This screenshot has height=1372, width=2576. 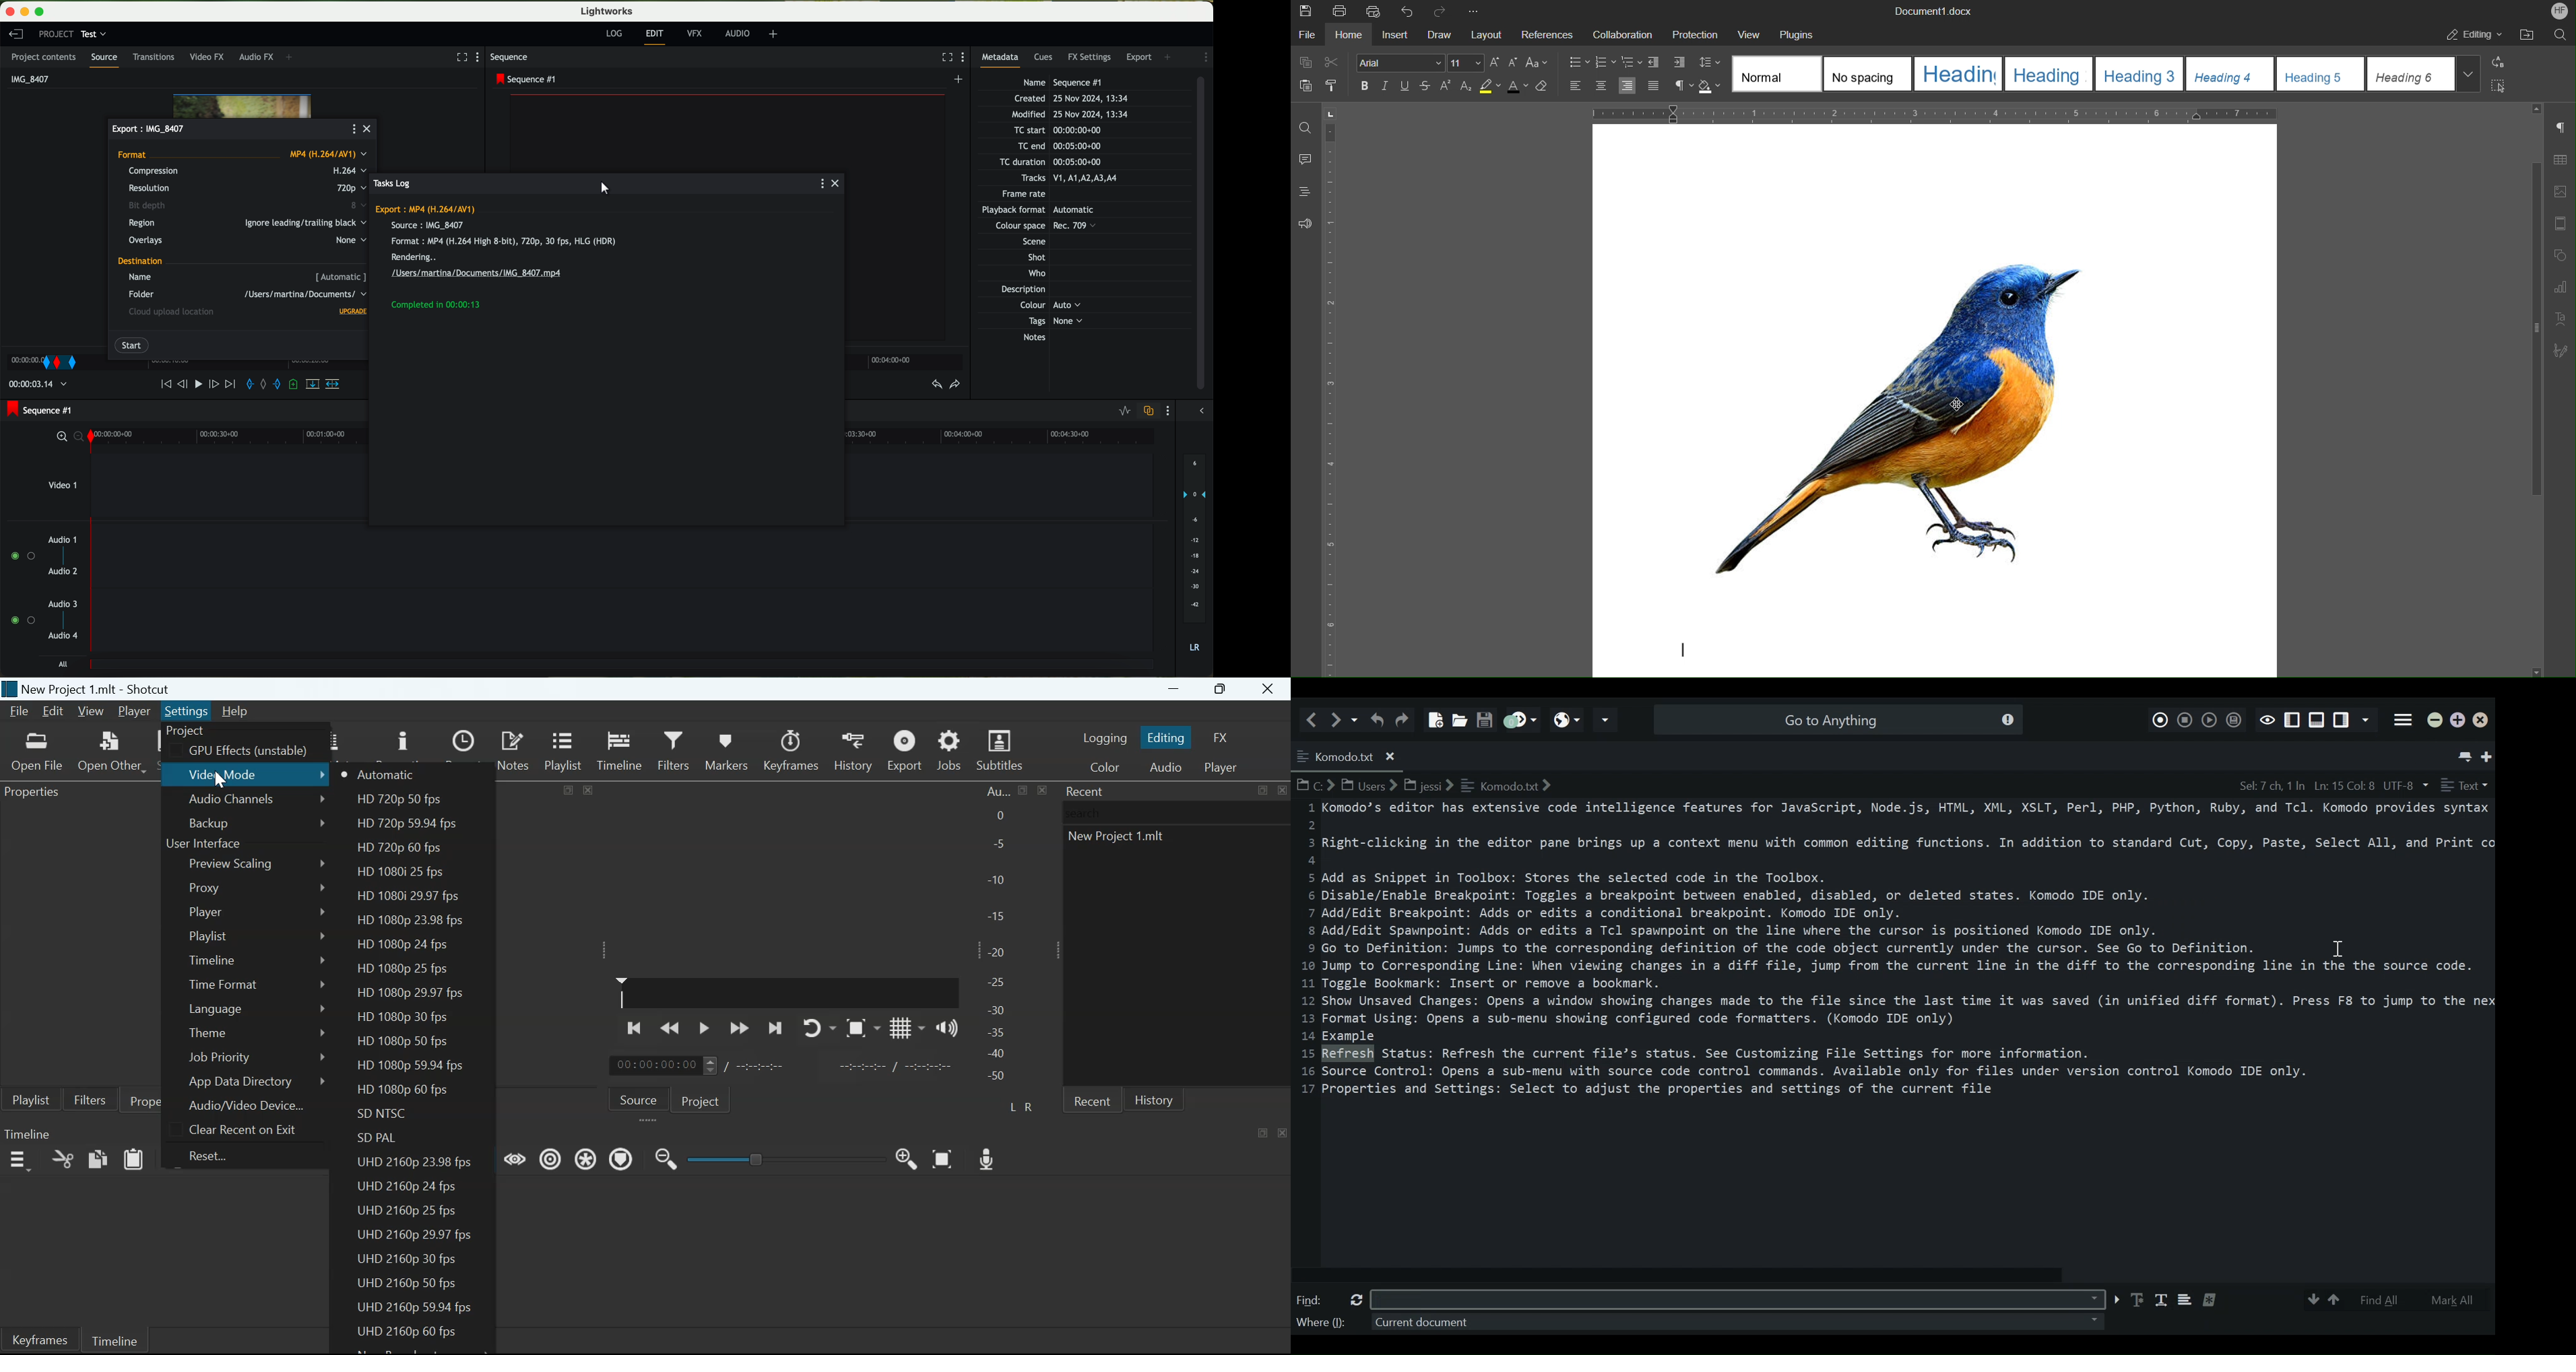 I want to click on Ripple all tracks, so click(x=587, y=1158).